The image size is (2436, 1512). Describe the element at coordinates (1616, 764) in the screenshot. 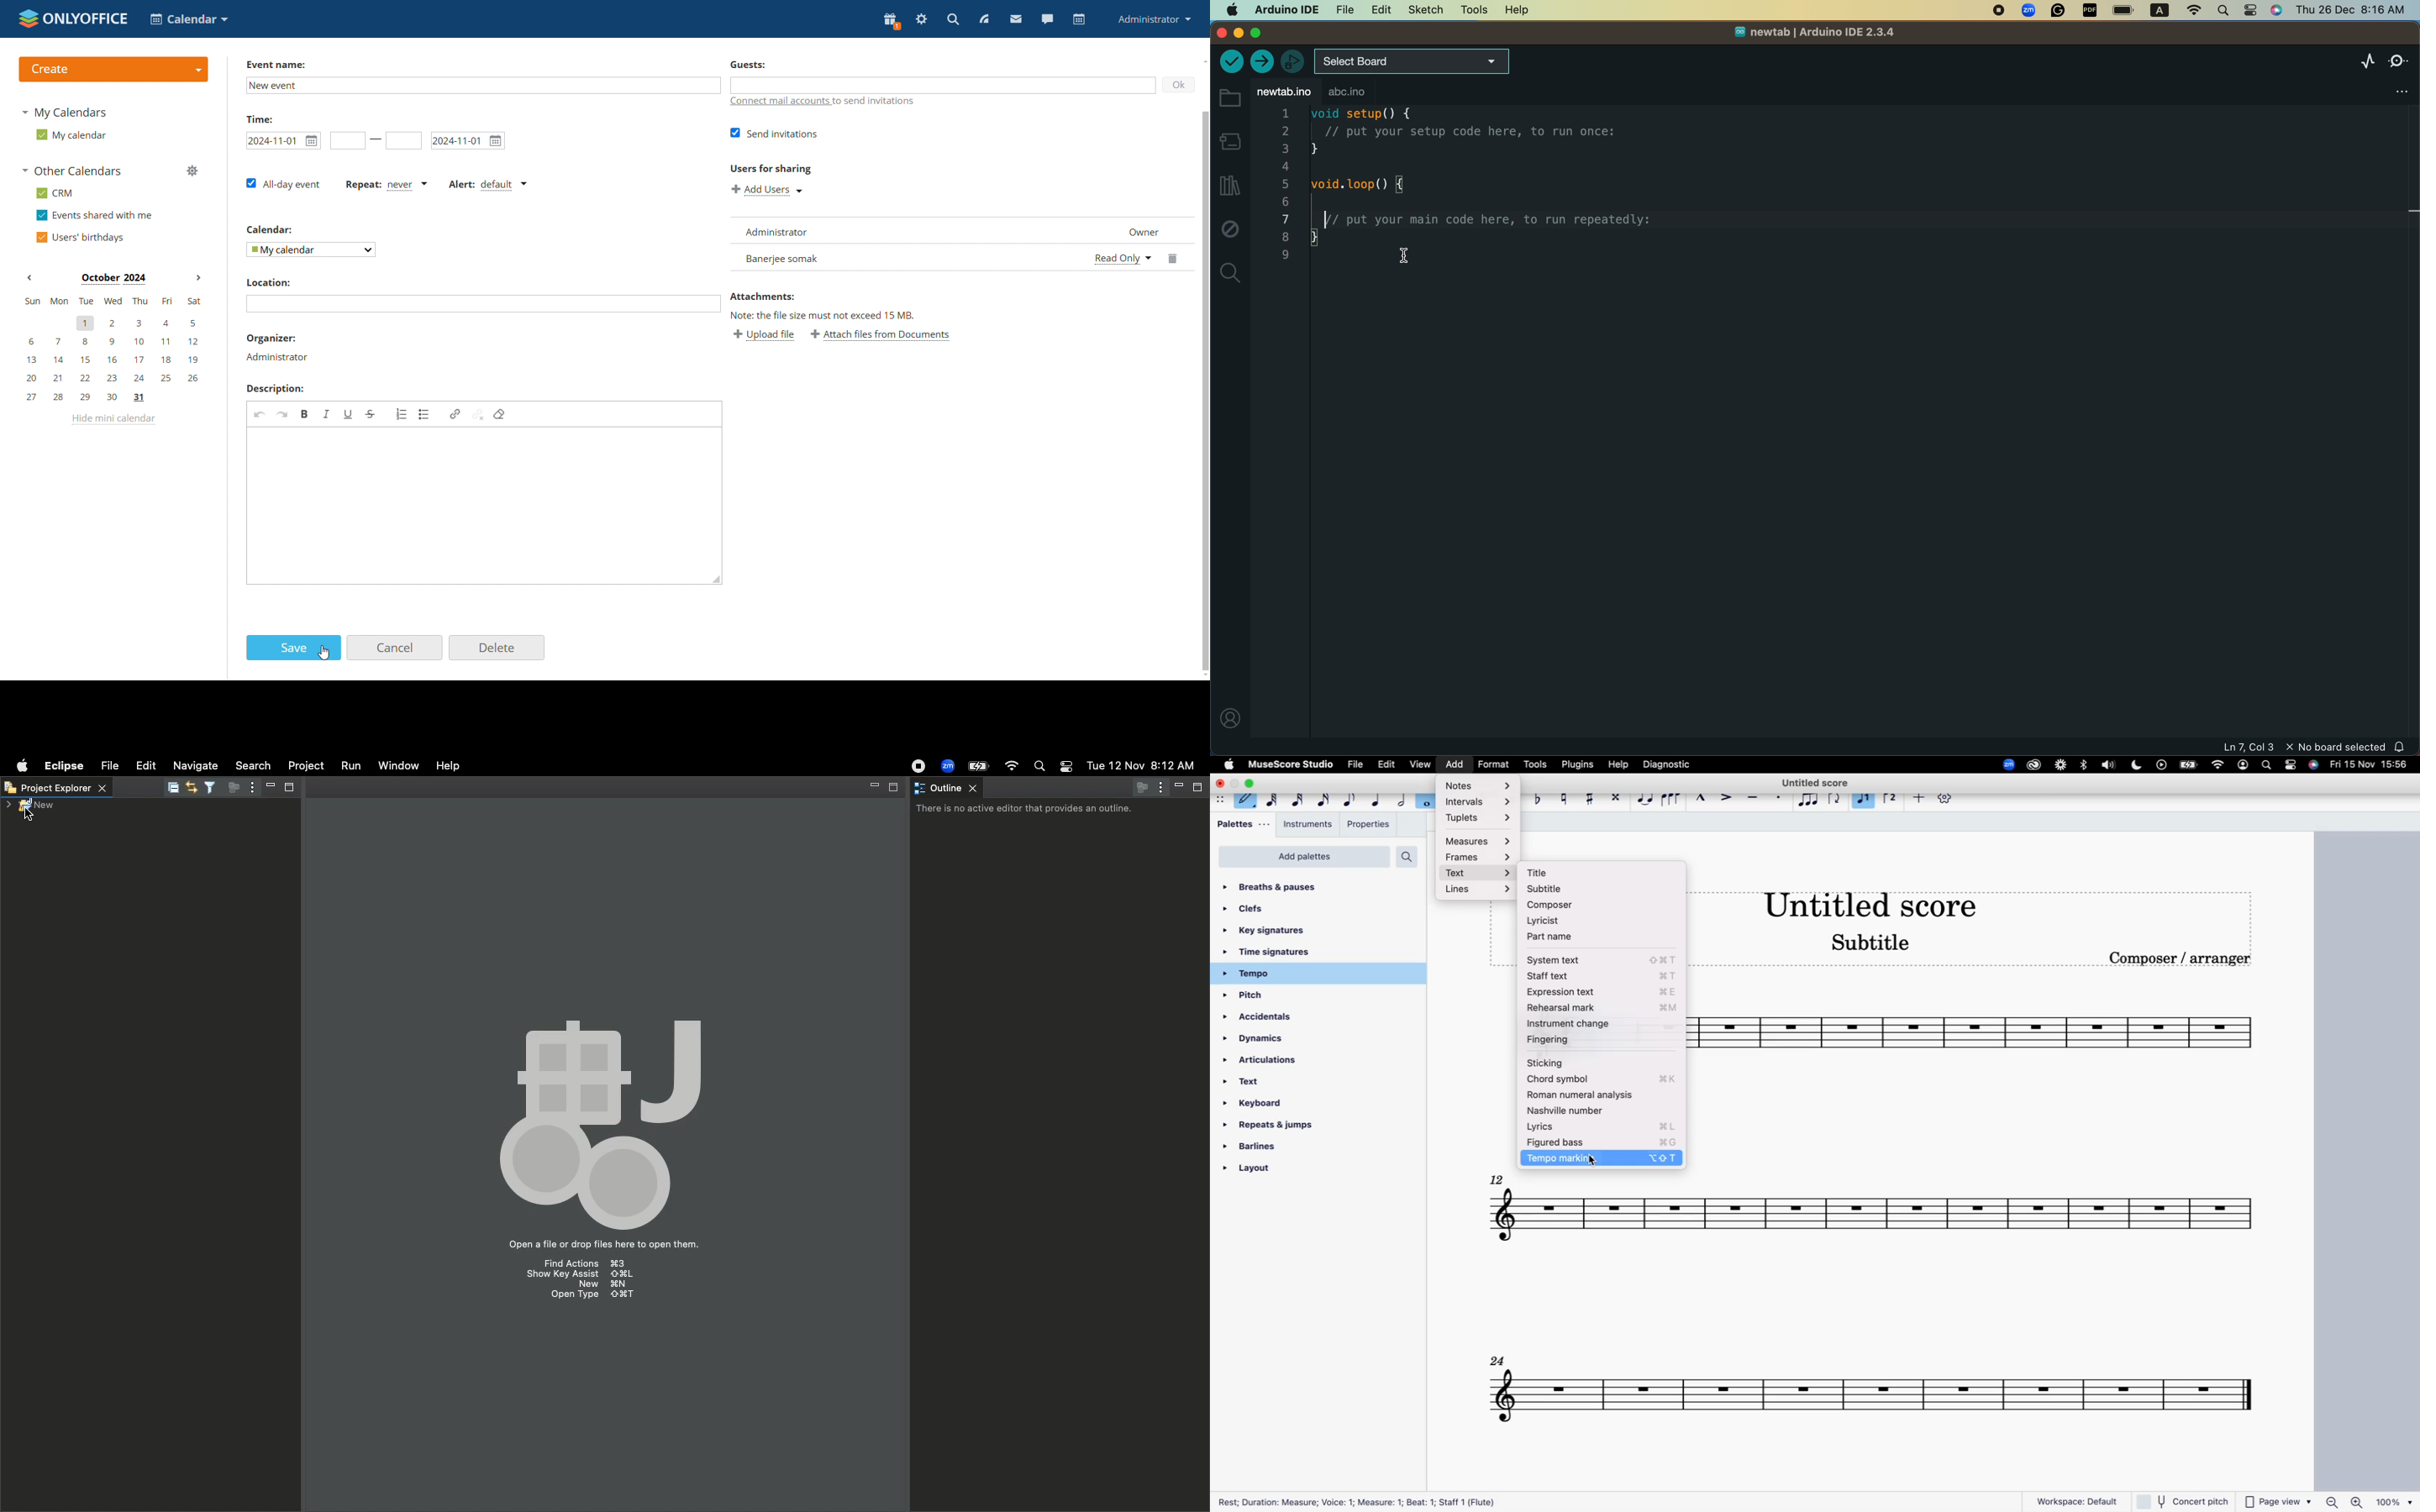

I see `help` at that location.